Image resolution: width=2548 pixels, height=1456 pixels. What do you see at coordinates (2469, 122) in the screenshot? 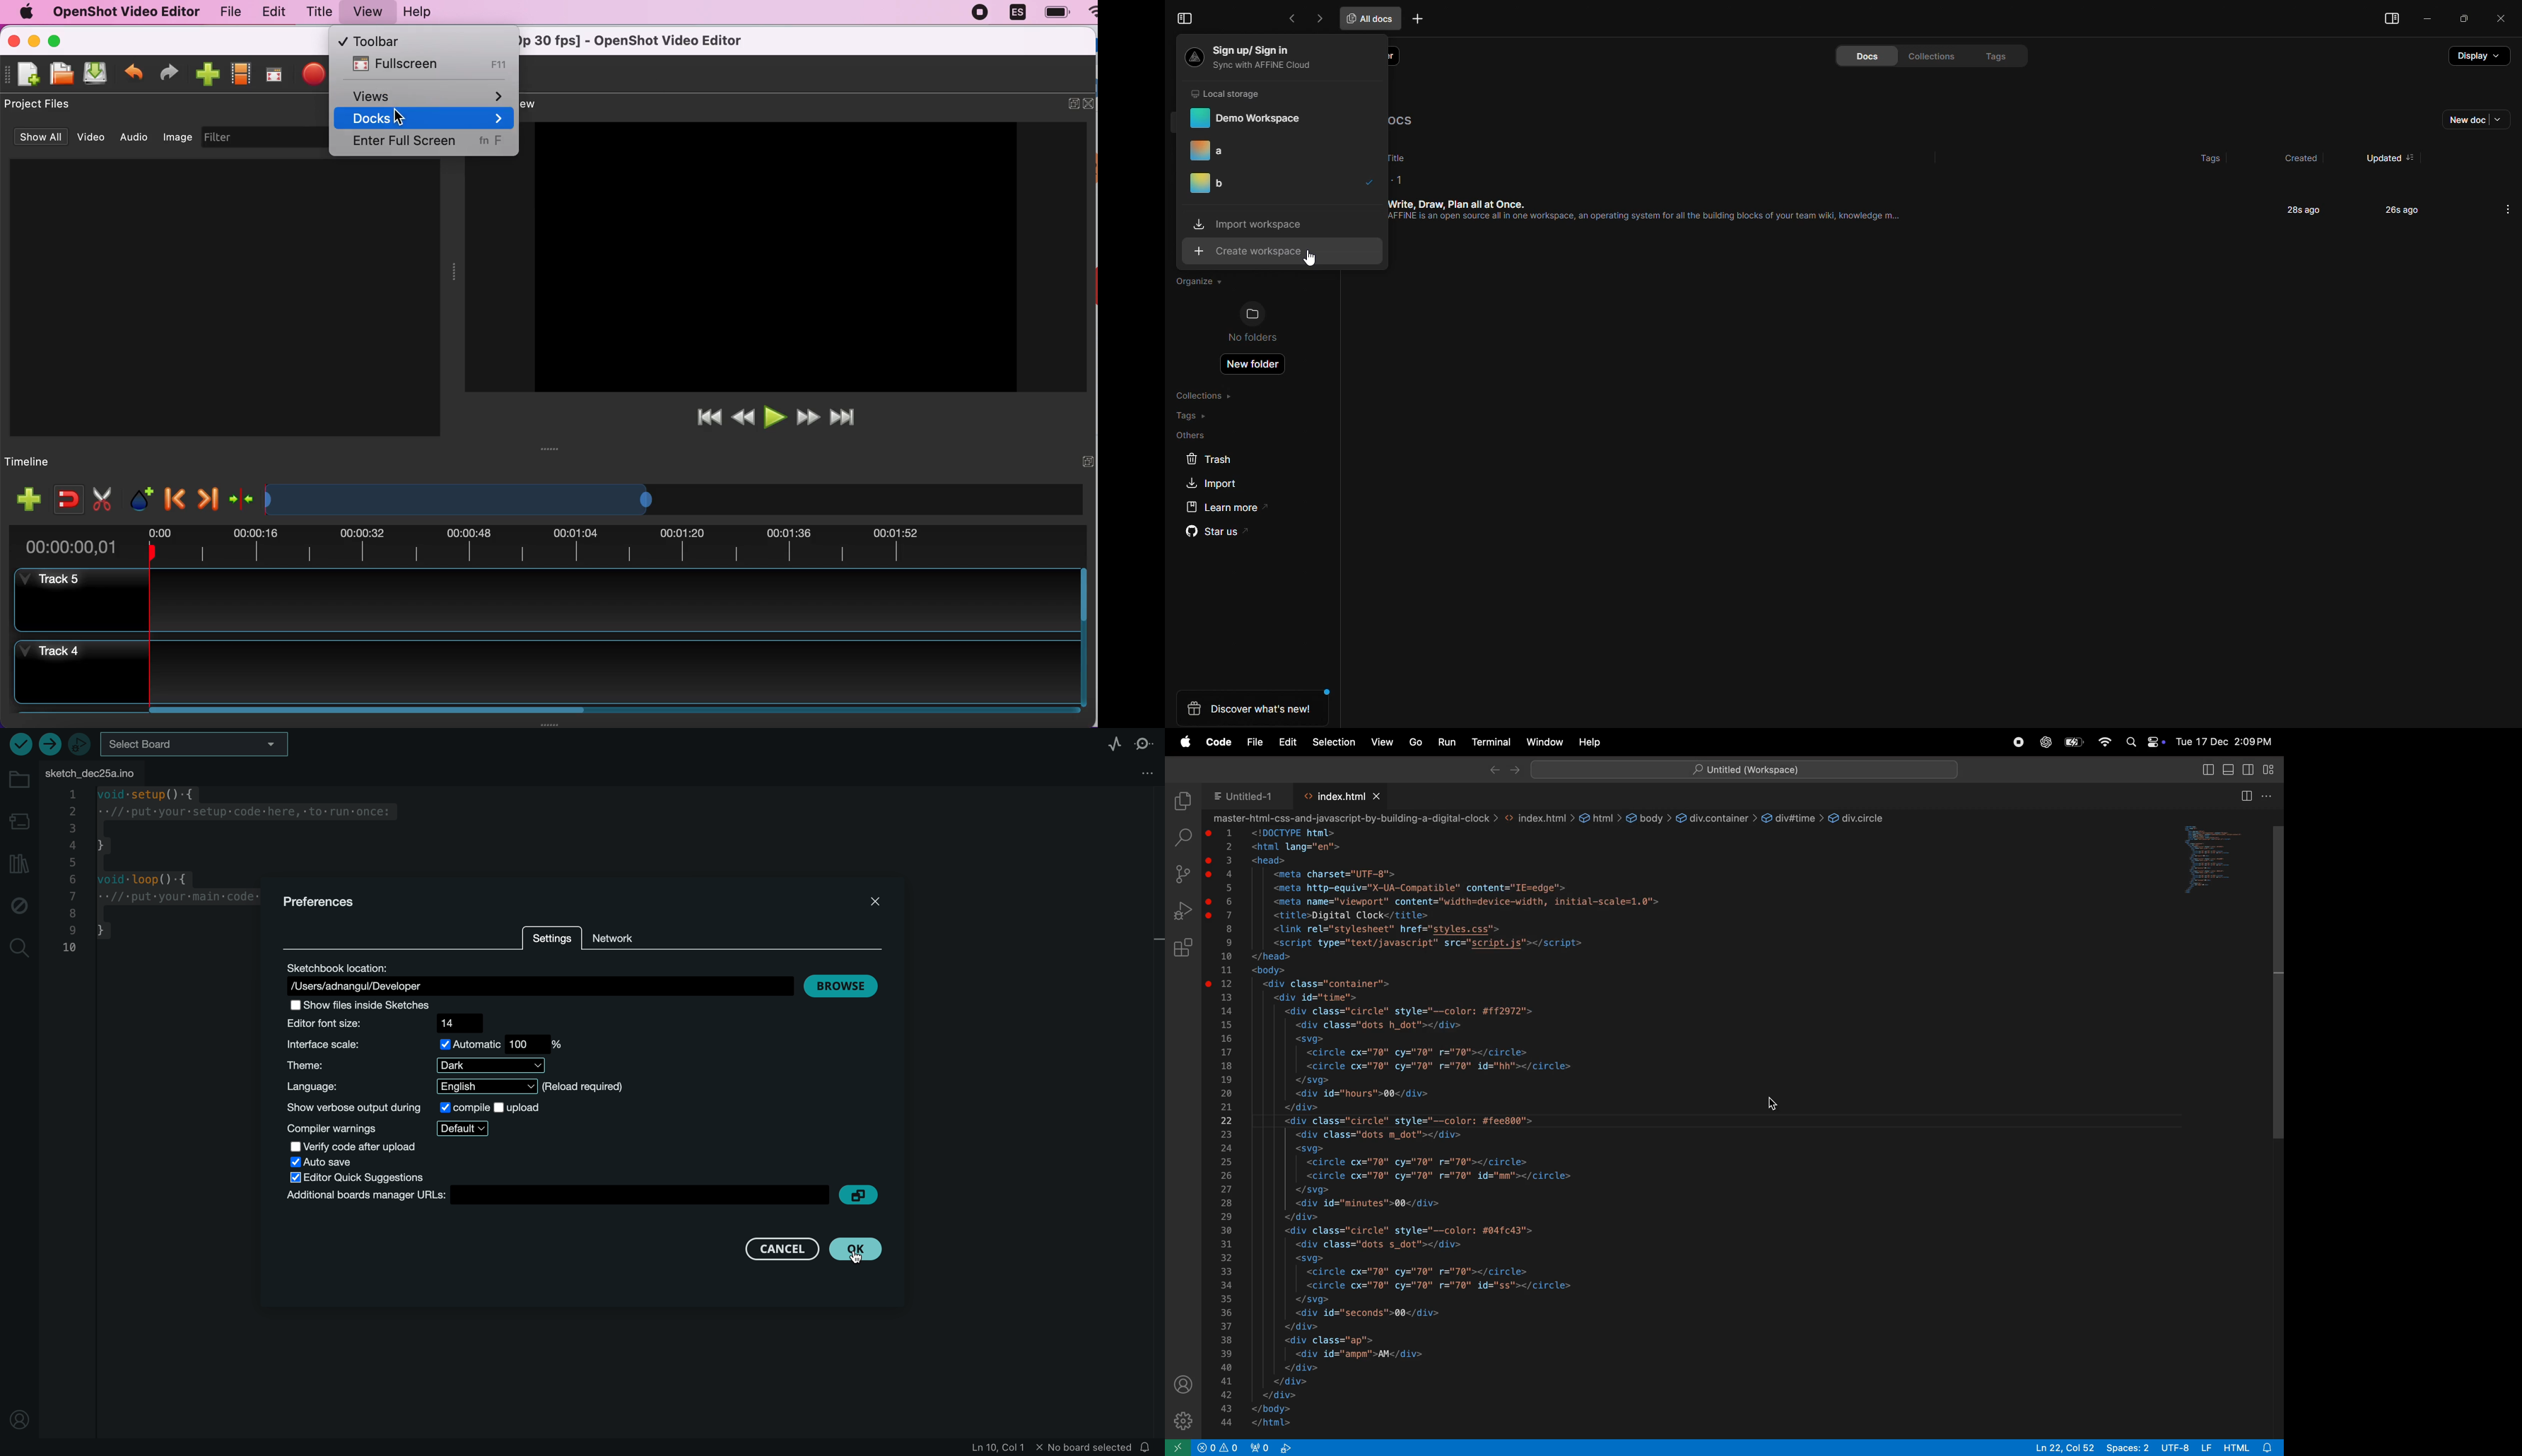
I see `new doc` at bounding box center [2469, 122].